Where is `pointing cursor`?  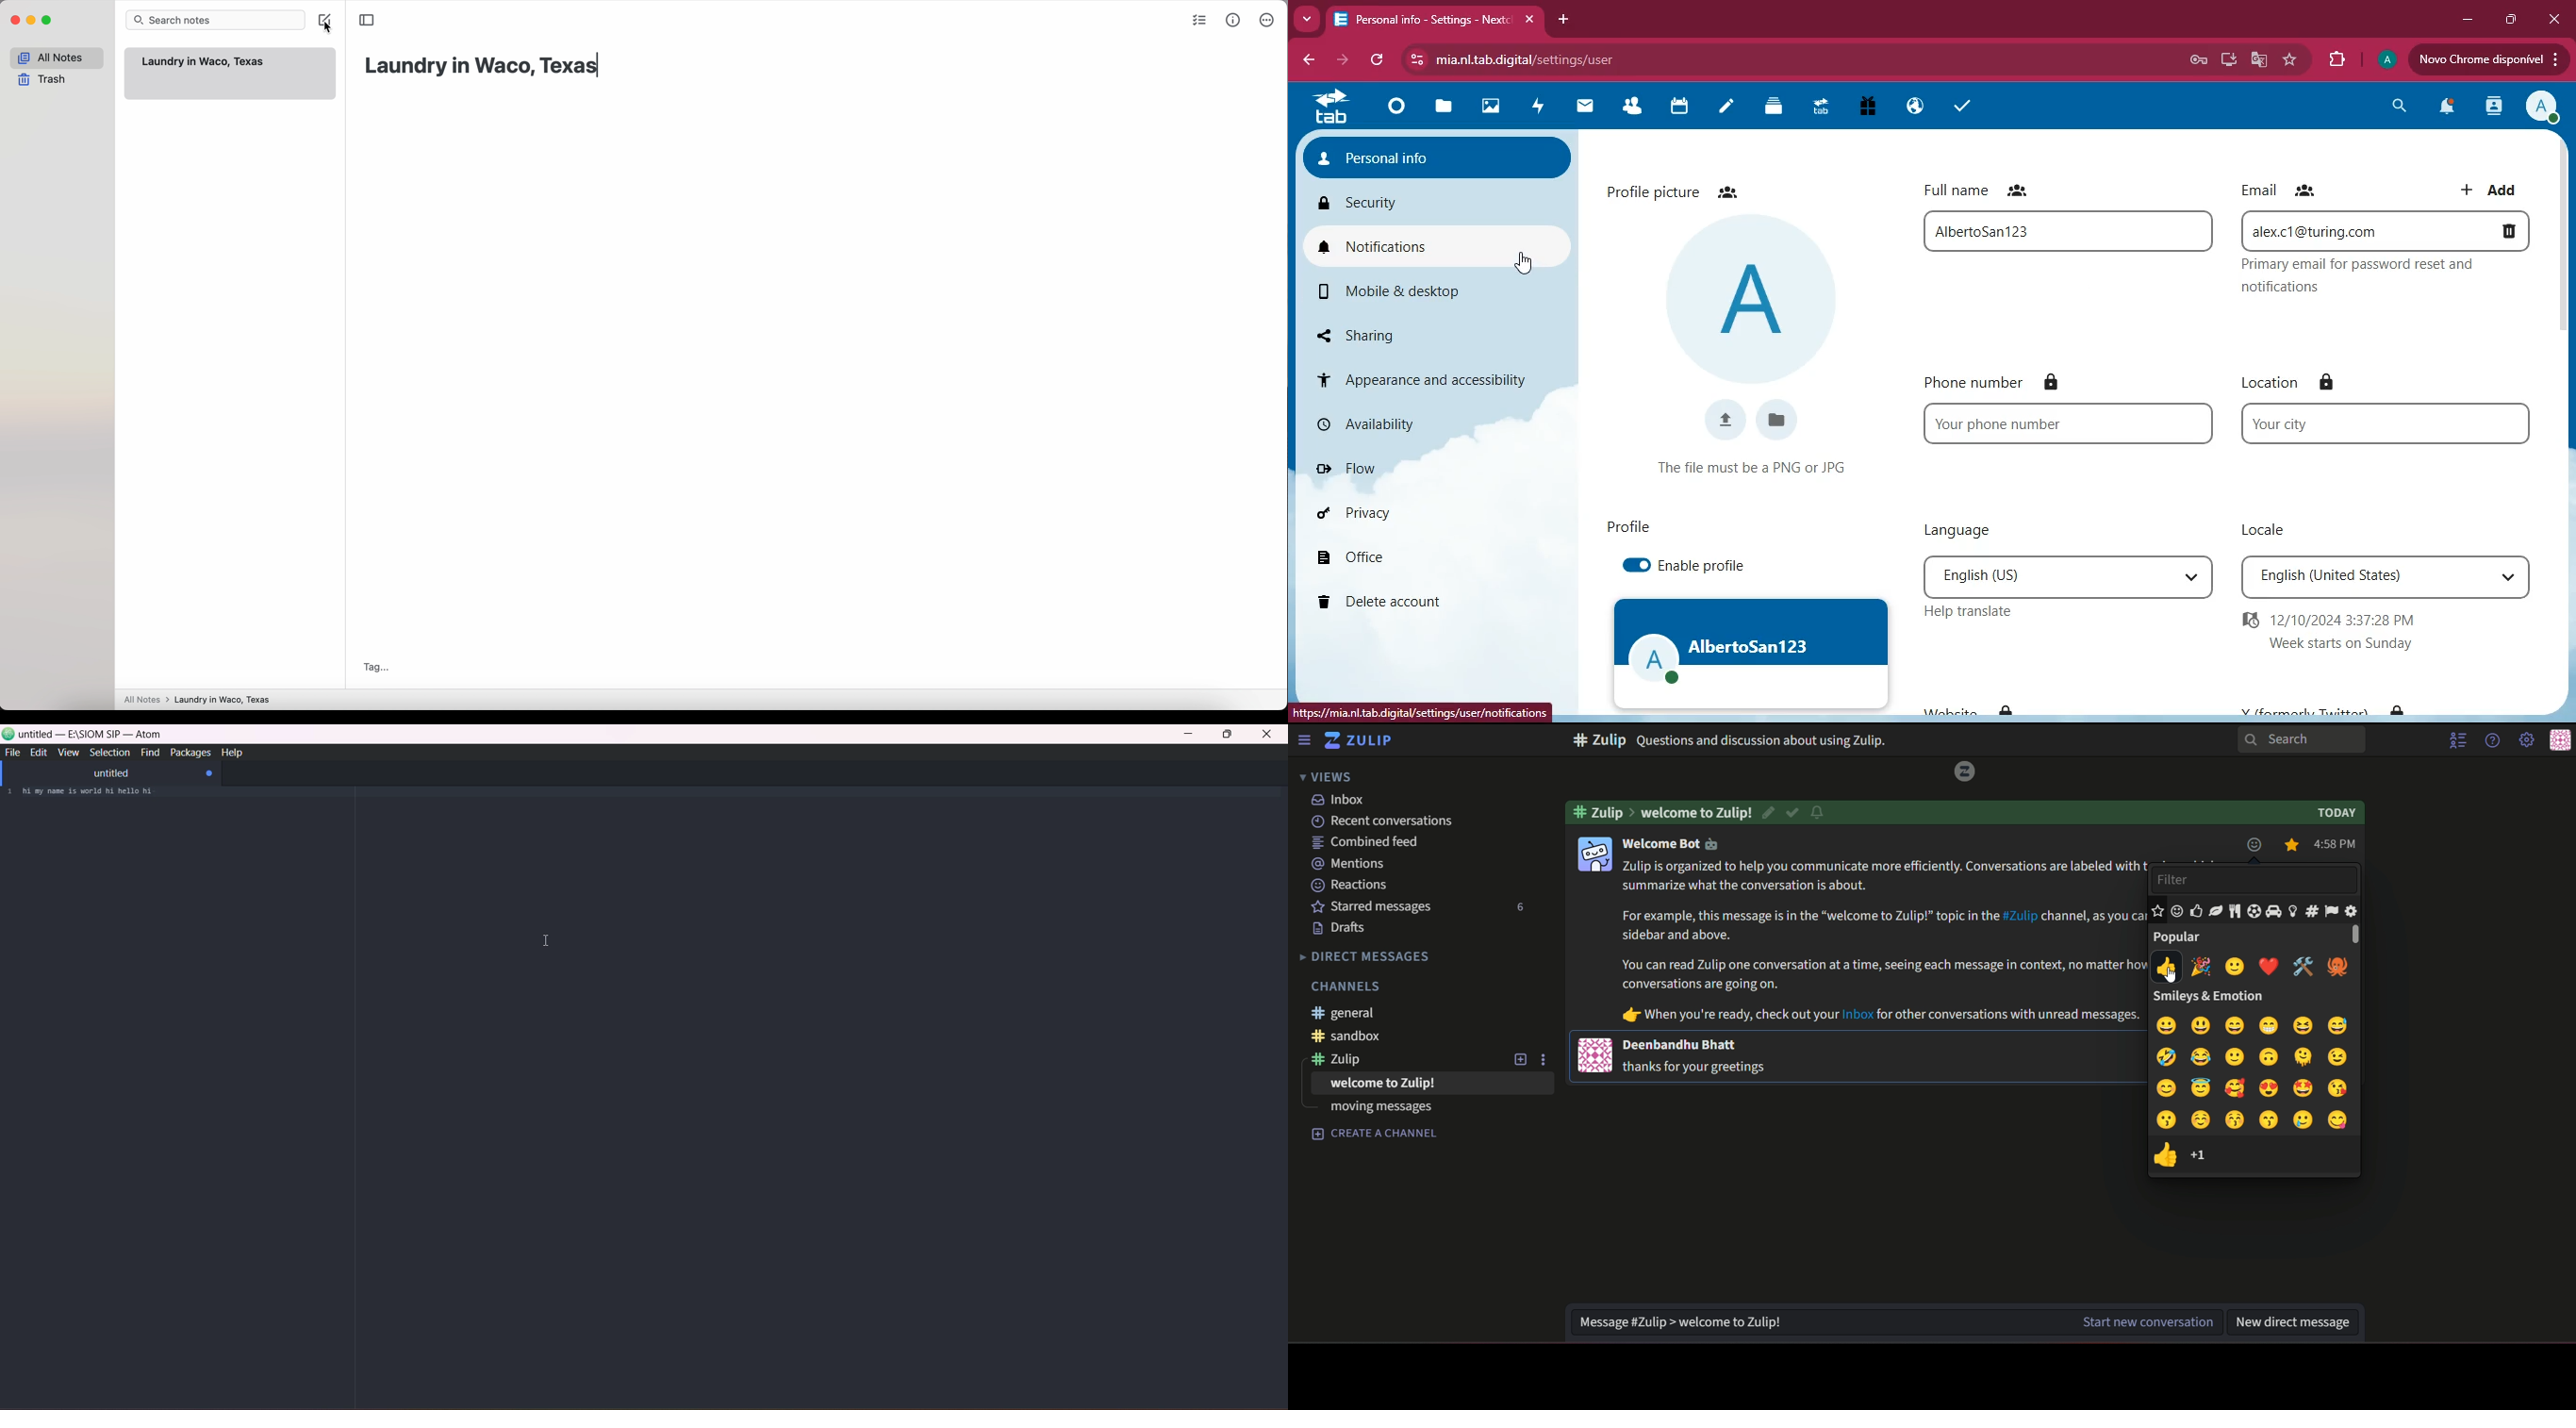 pointing cursor is located at coordinates (1526, 263).